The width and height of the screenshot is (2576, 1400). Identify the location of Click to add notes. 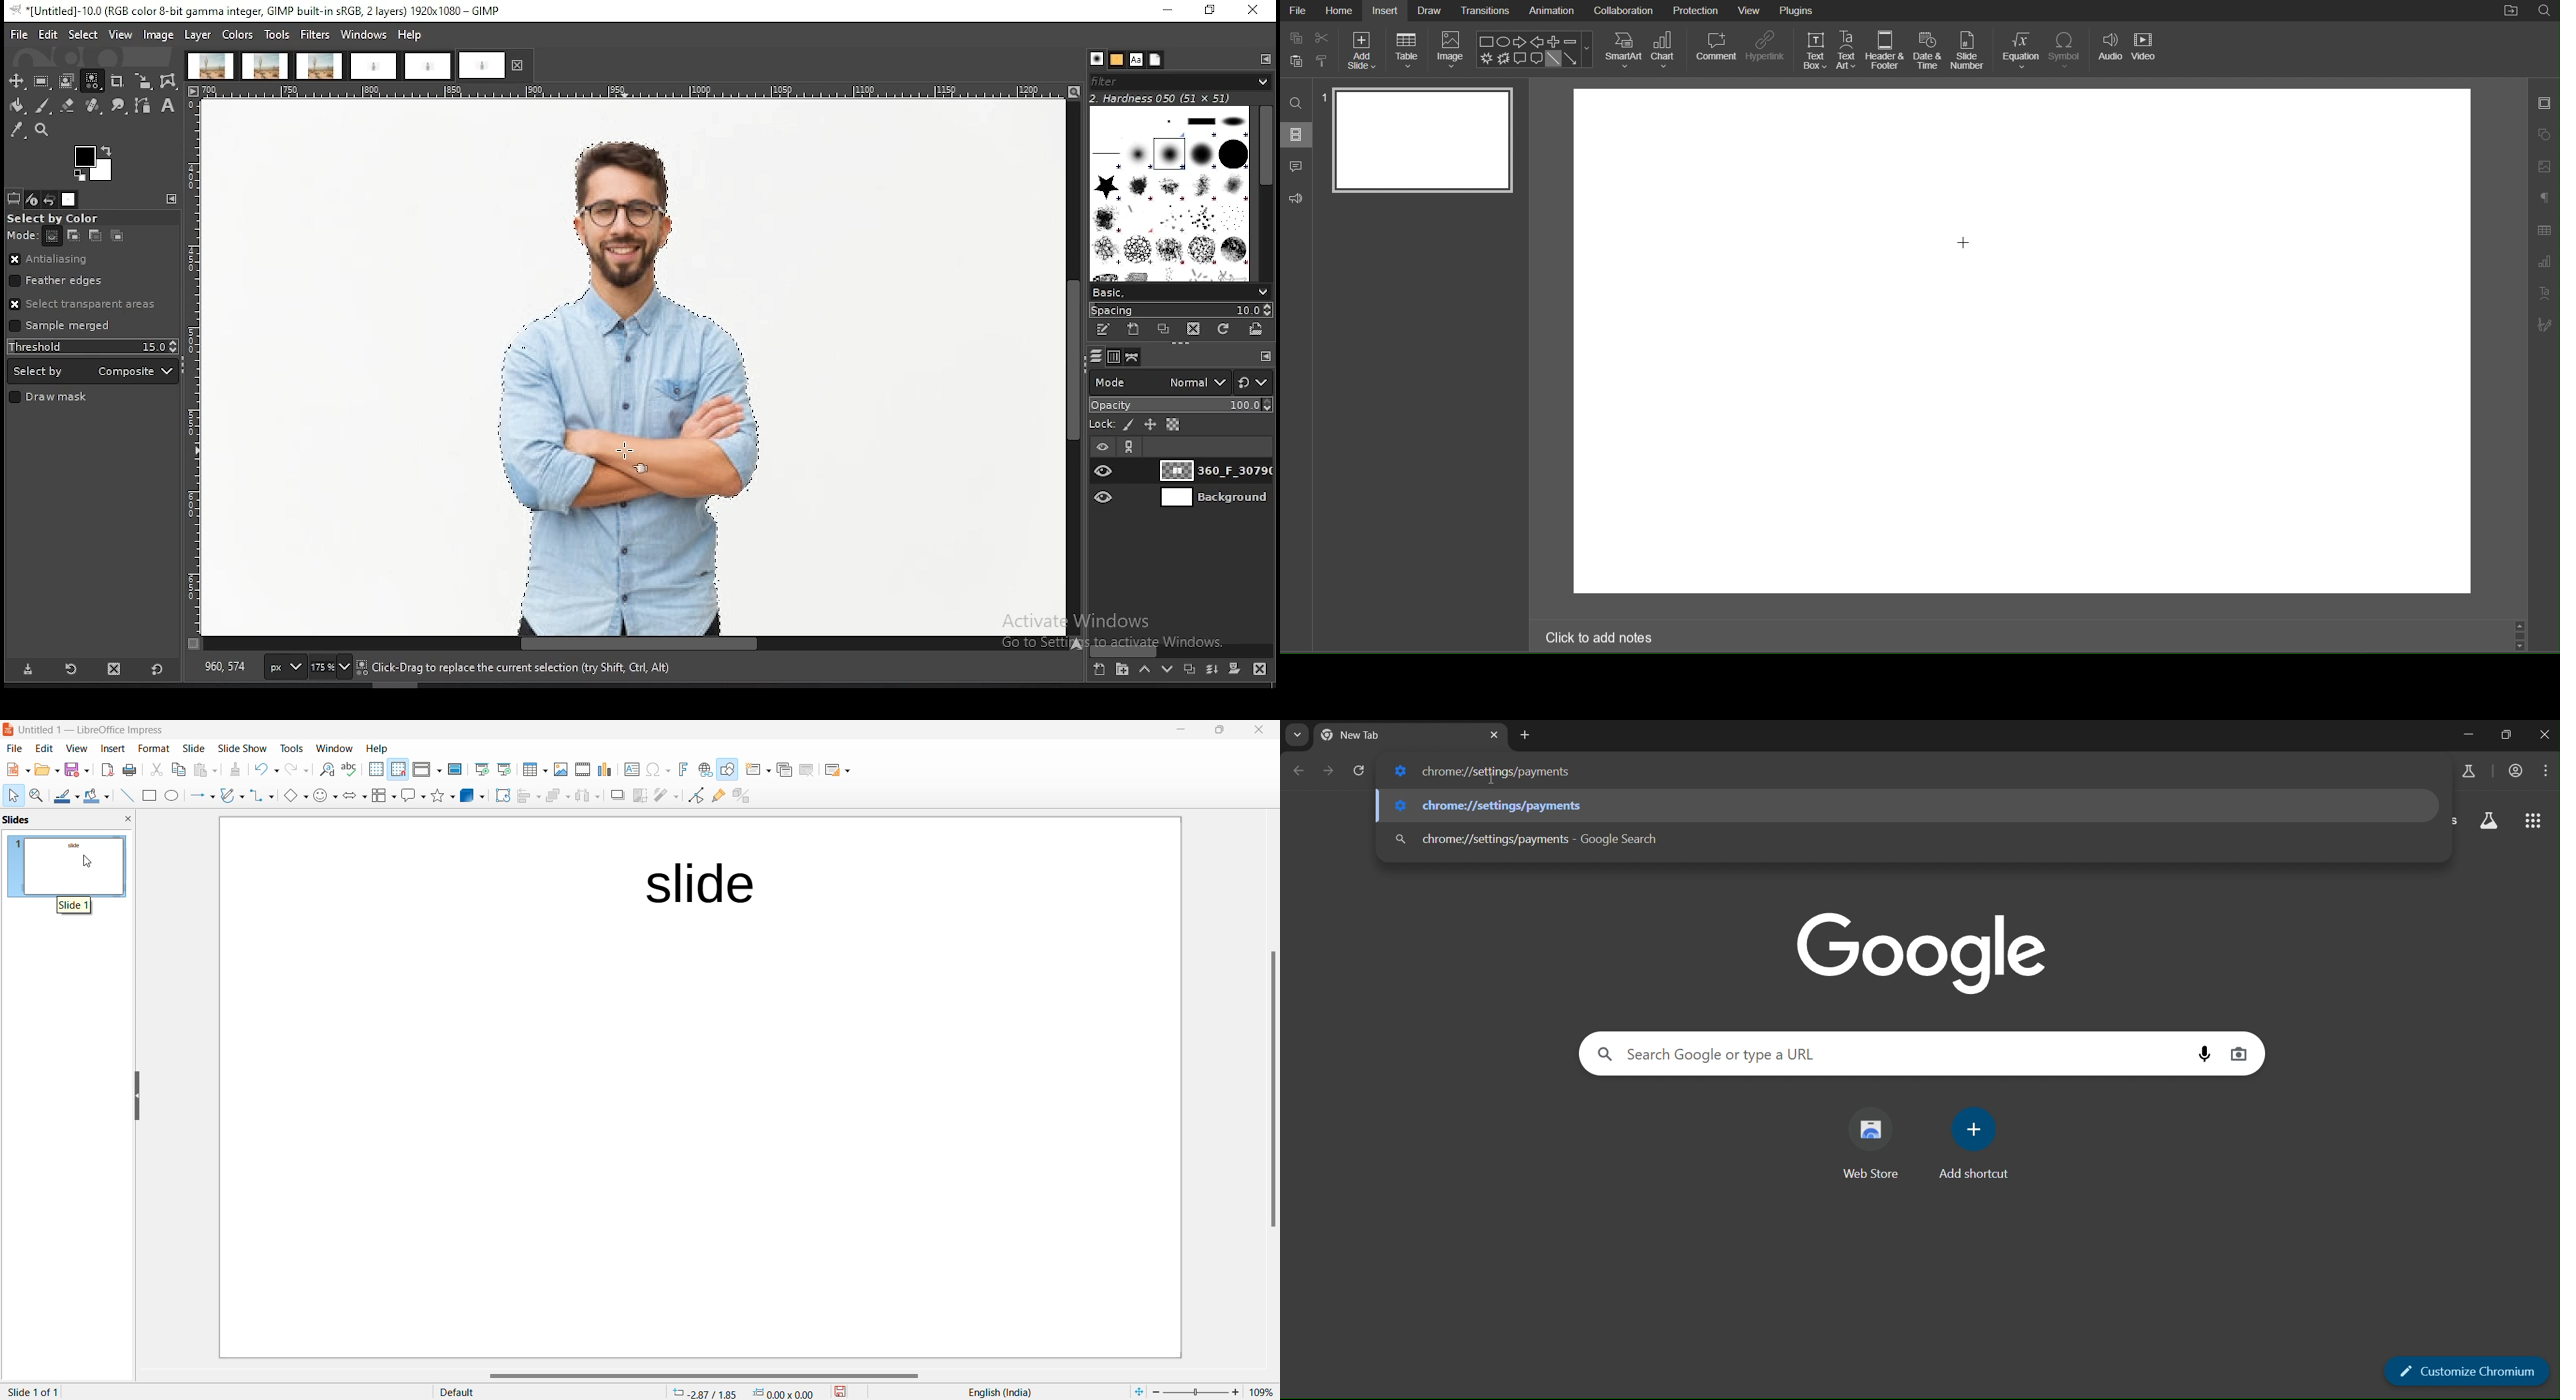
(1600, 639).